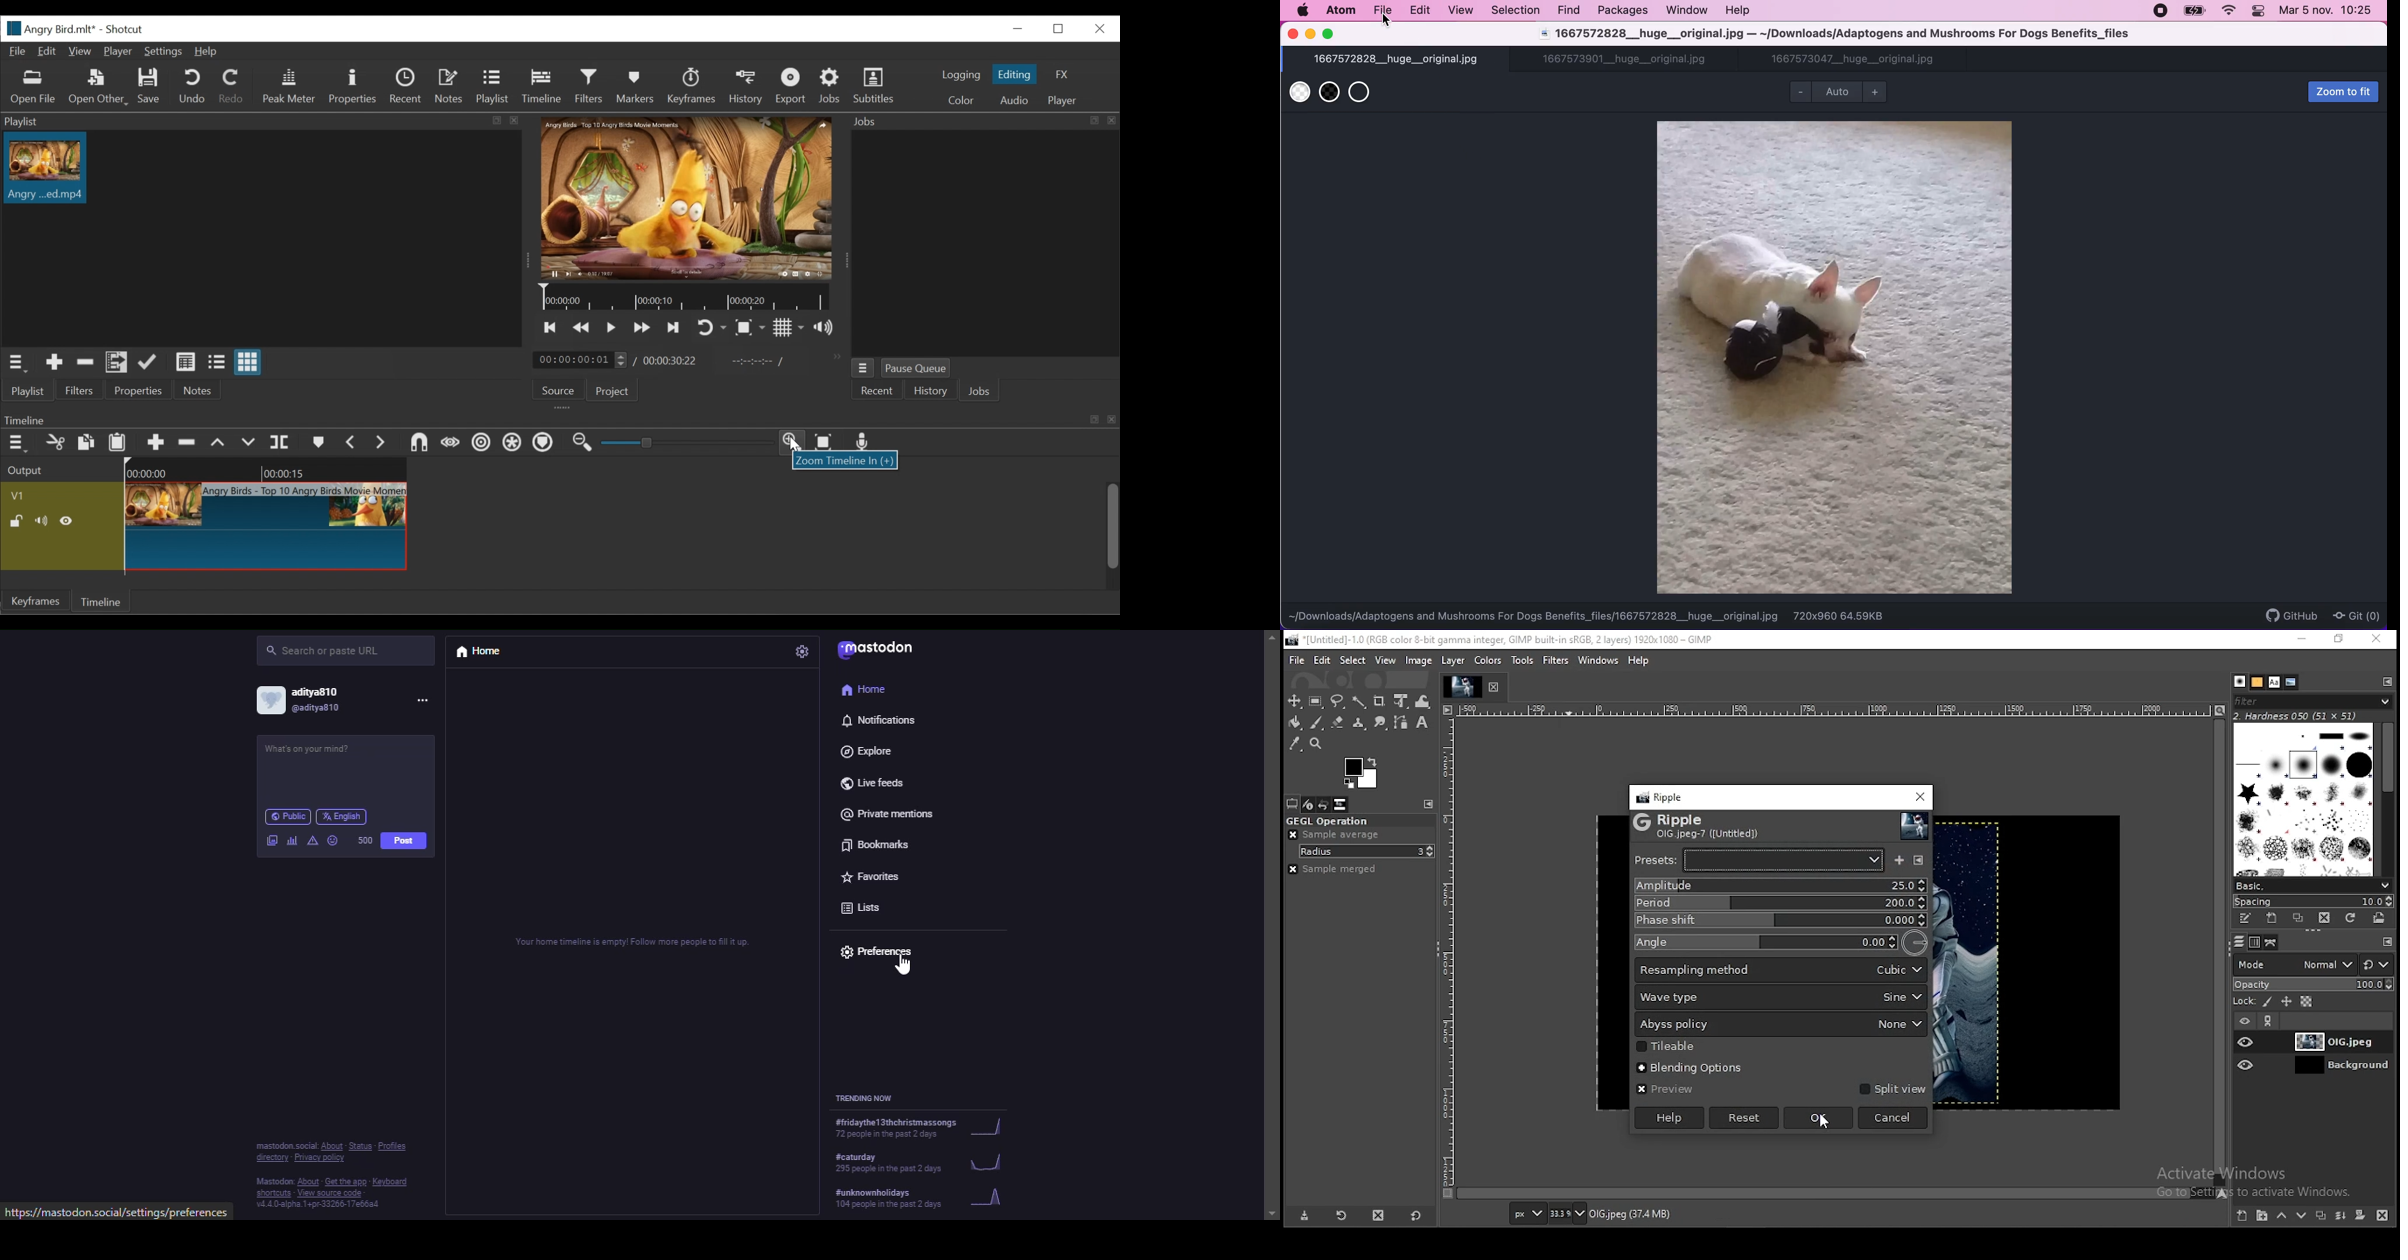 The width and height of the screenshot is (2408, 1260). What do you see at coordinates (1854, 61) in the screenshot?
I see `1667573047__huge__original.jpg` at bounding box center [1854, 61].